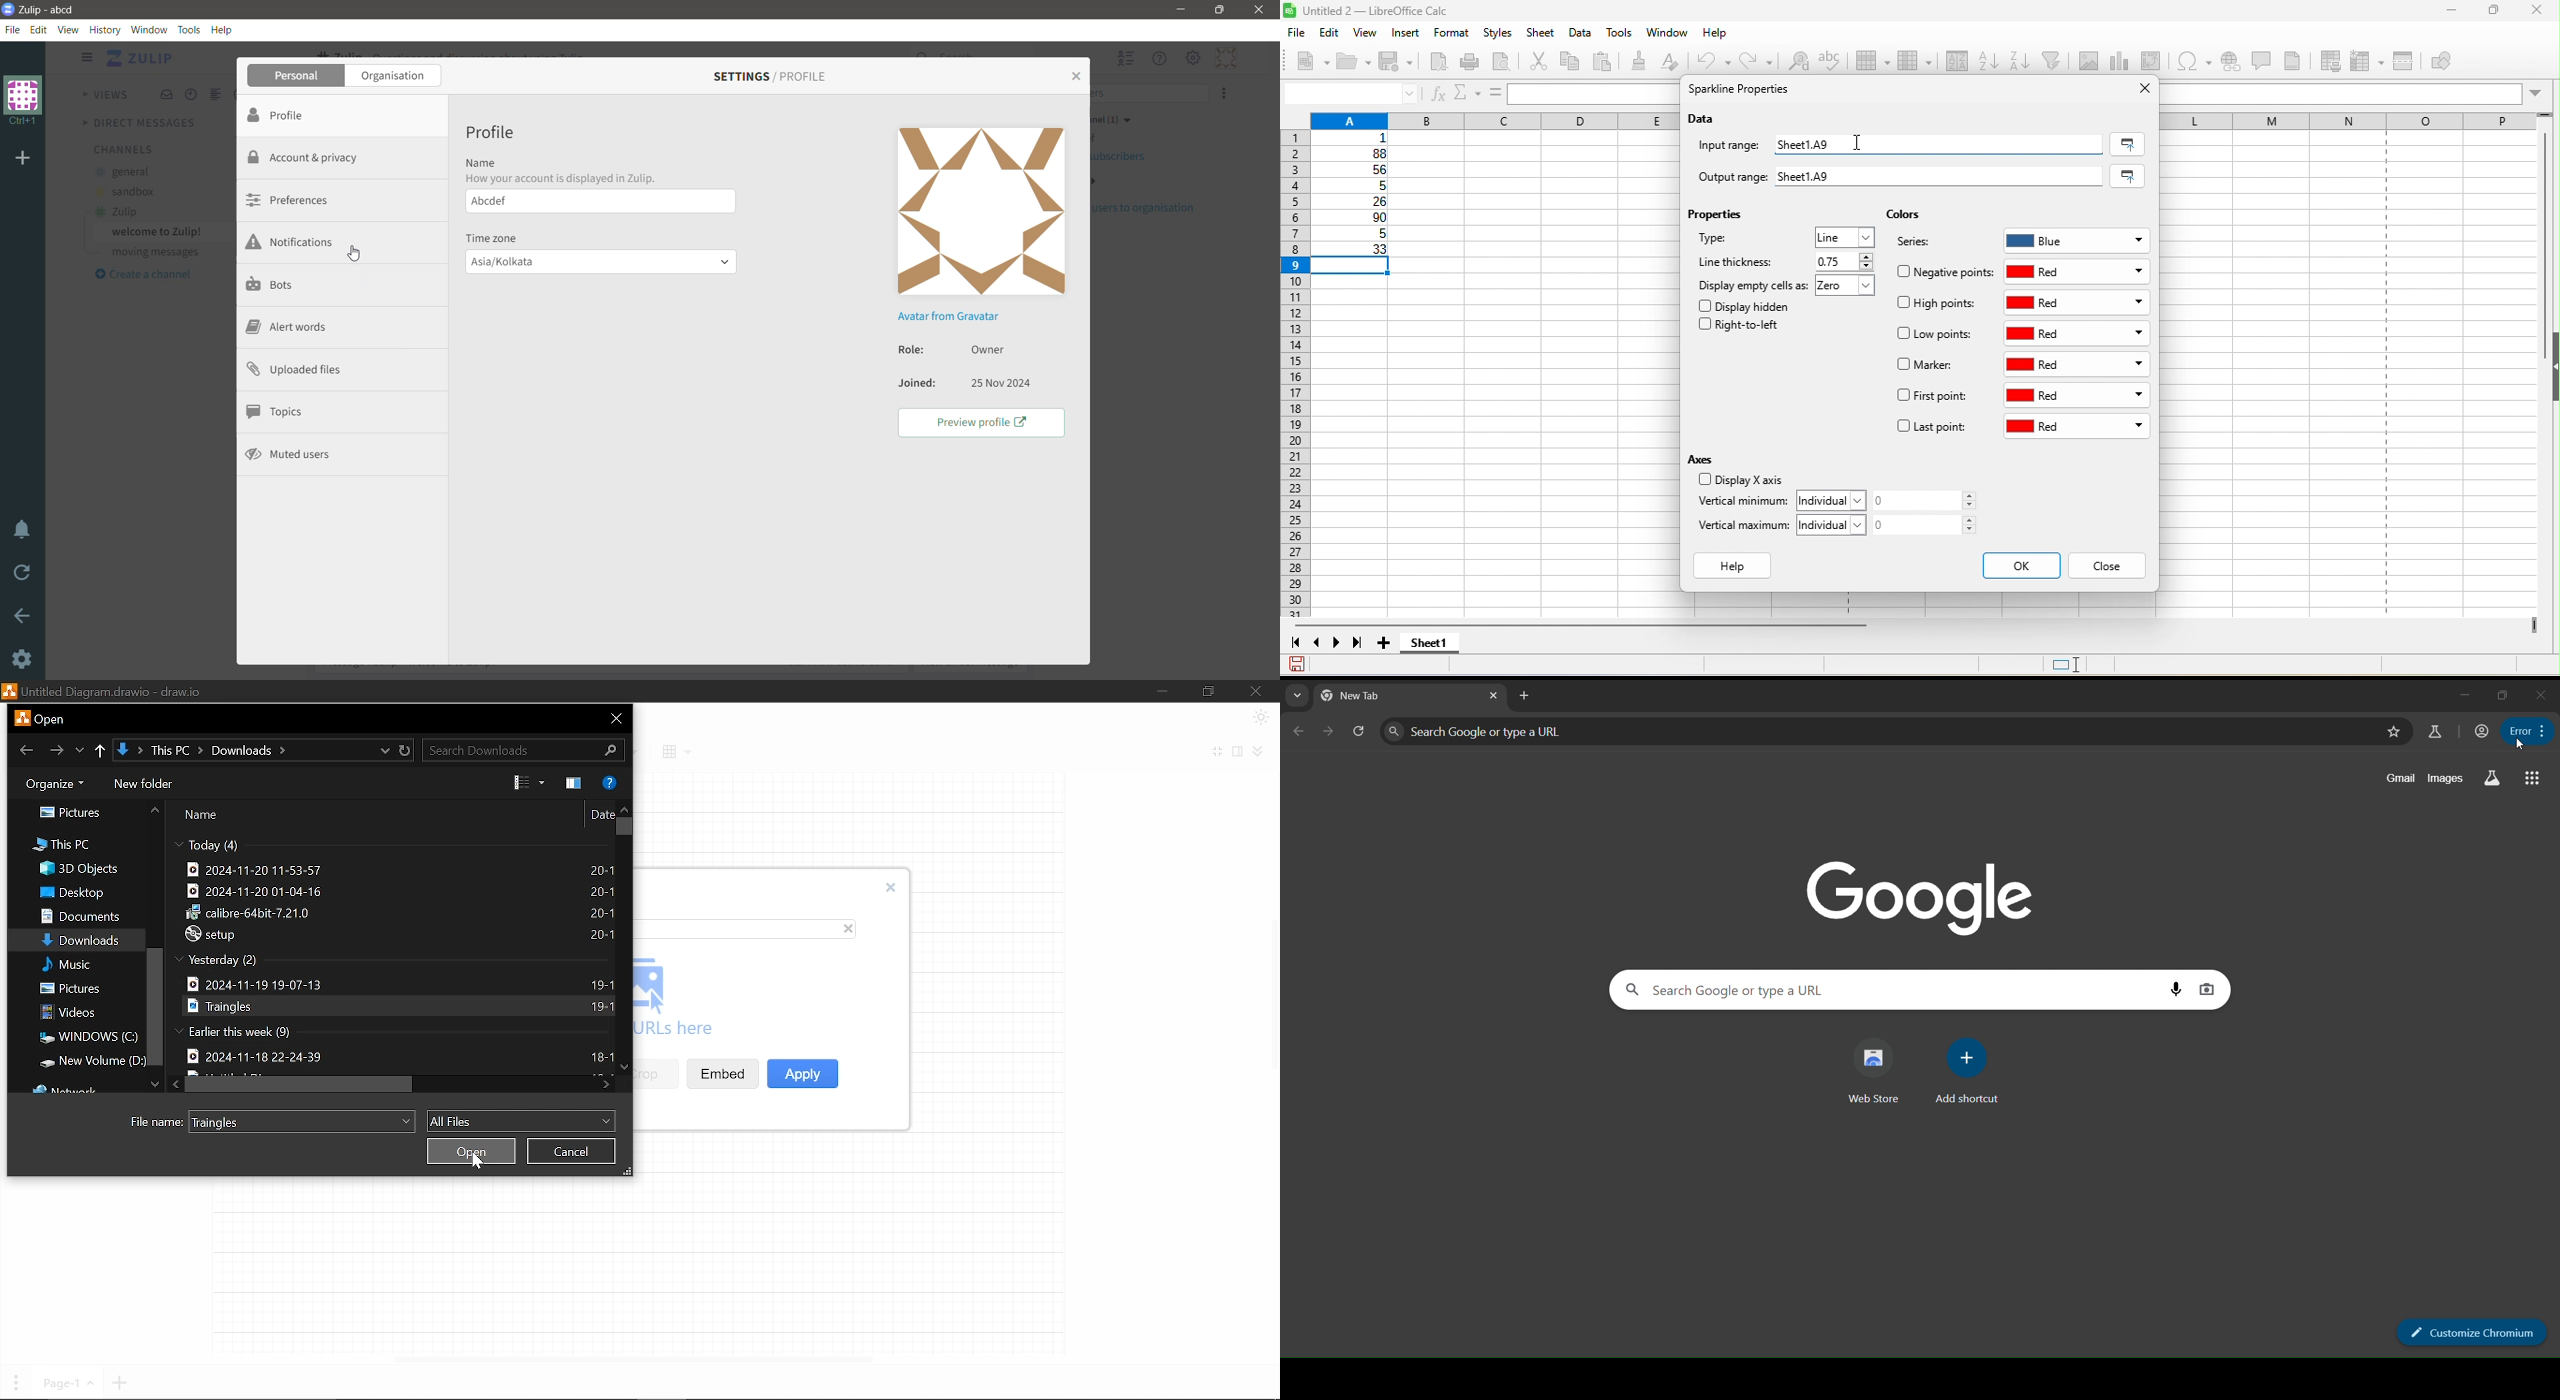 This screenshot has width=2576, height=1400. Describe the element at coordinates (2362, 120) in the screenshot. I see `column headingas` at that location.